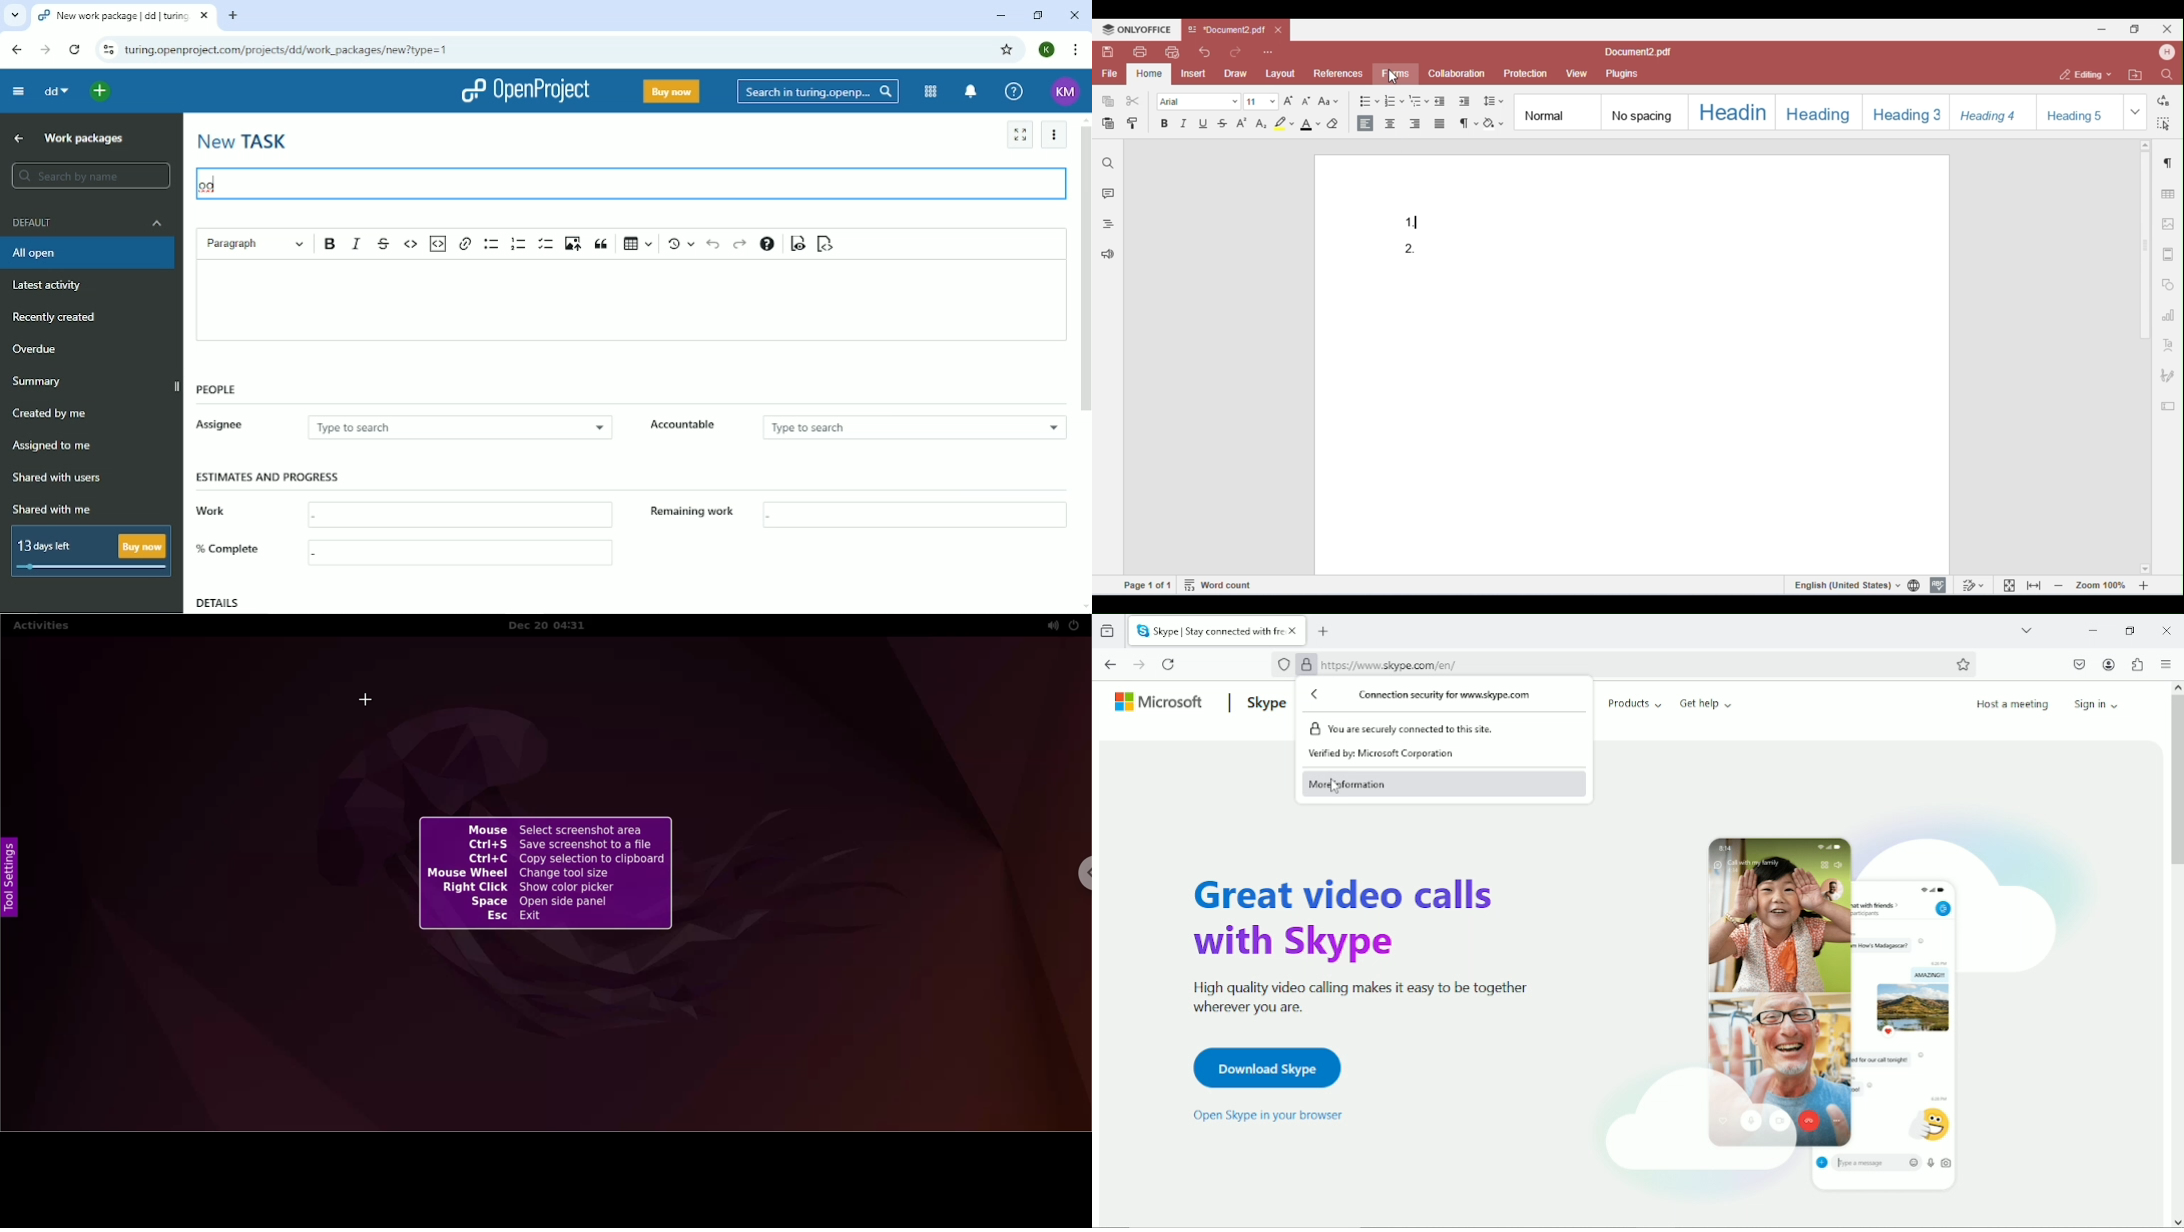 The height and width of the screenshot is (1232, 2184). Describe the element at coordinates (356, 243) in the screenshot. I see `Italic` at that location.